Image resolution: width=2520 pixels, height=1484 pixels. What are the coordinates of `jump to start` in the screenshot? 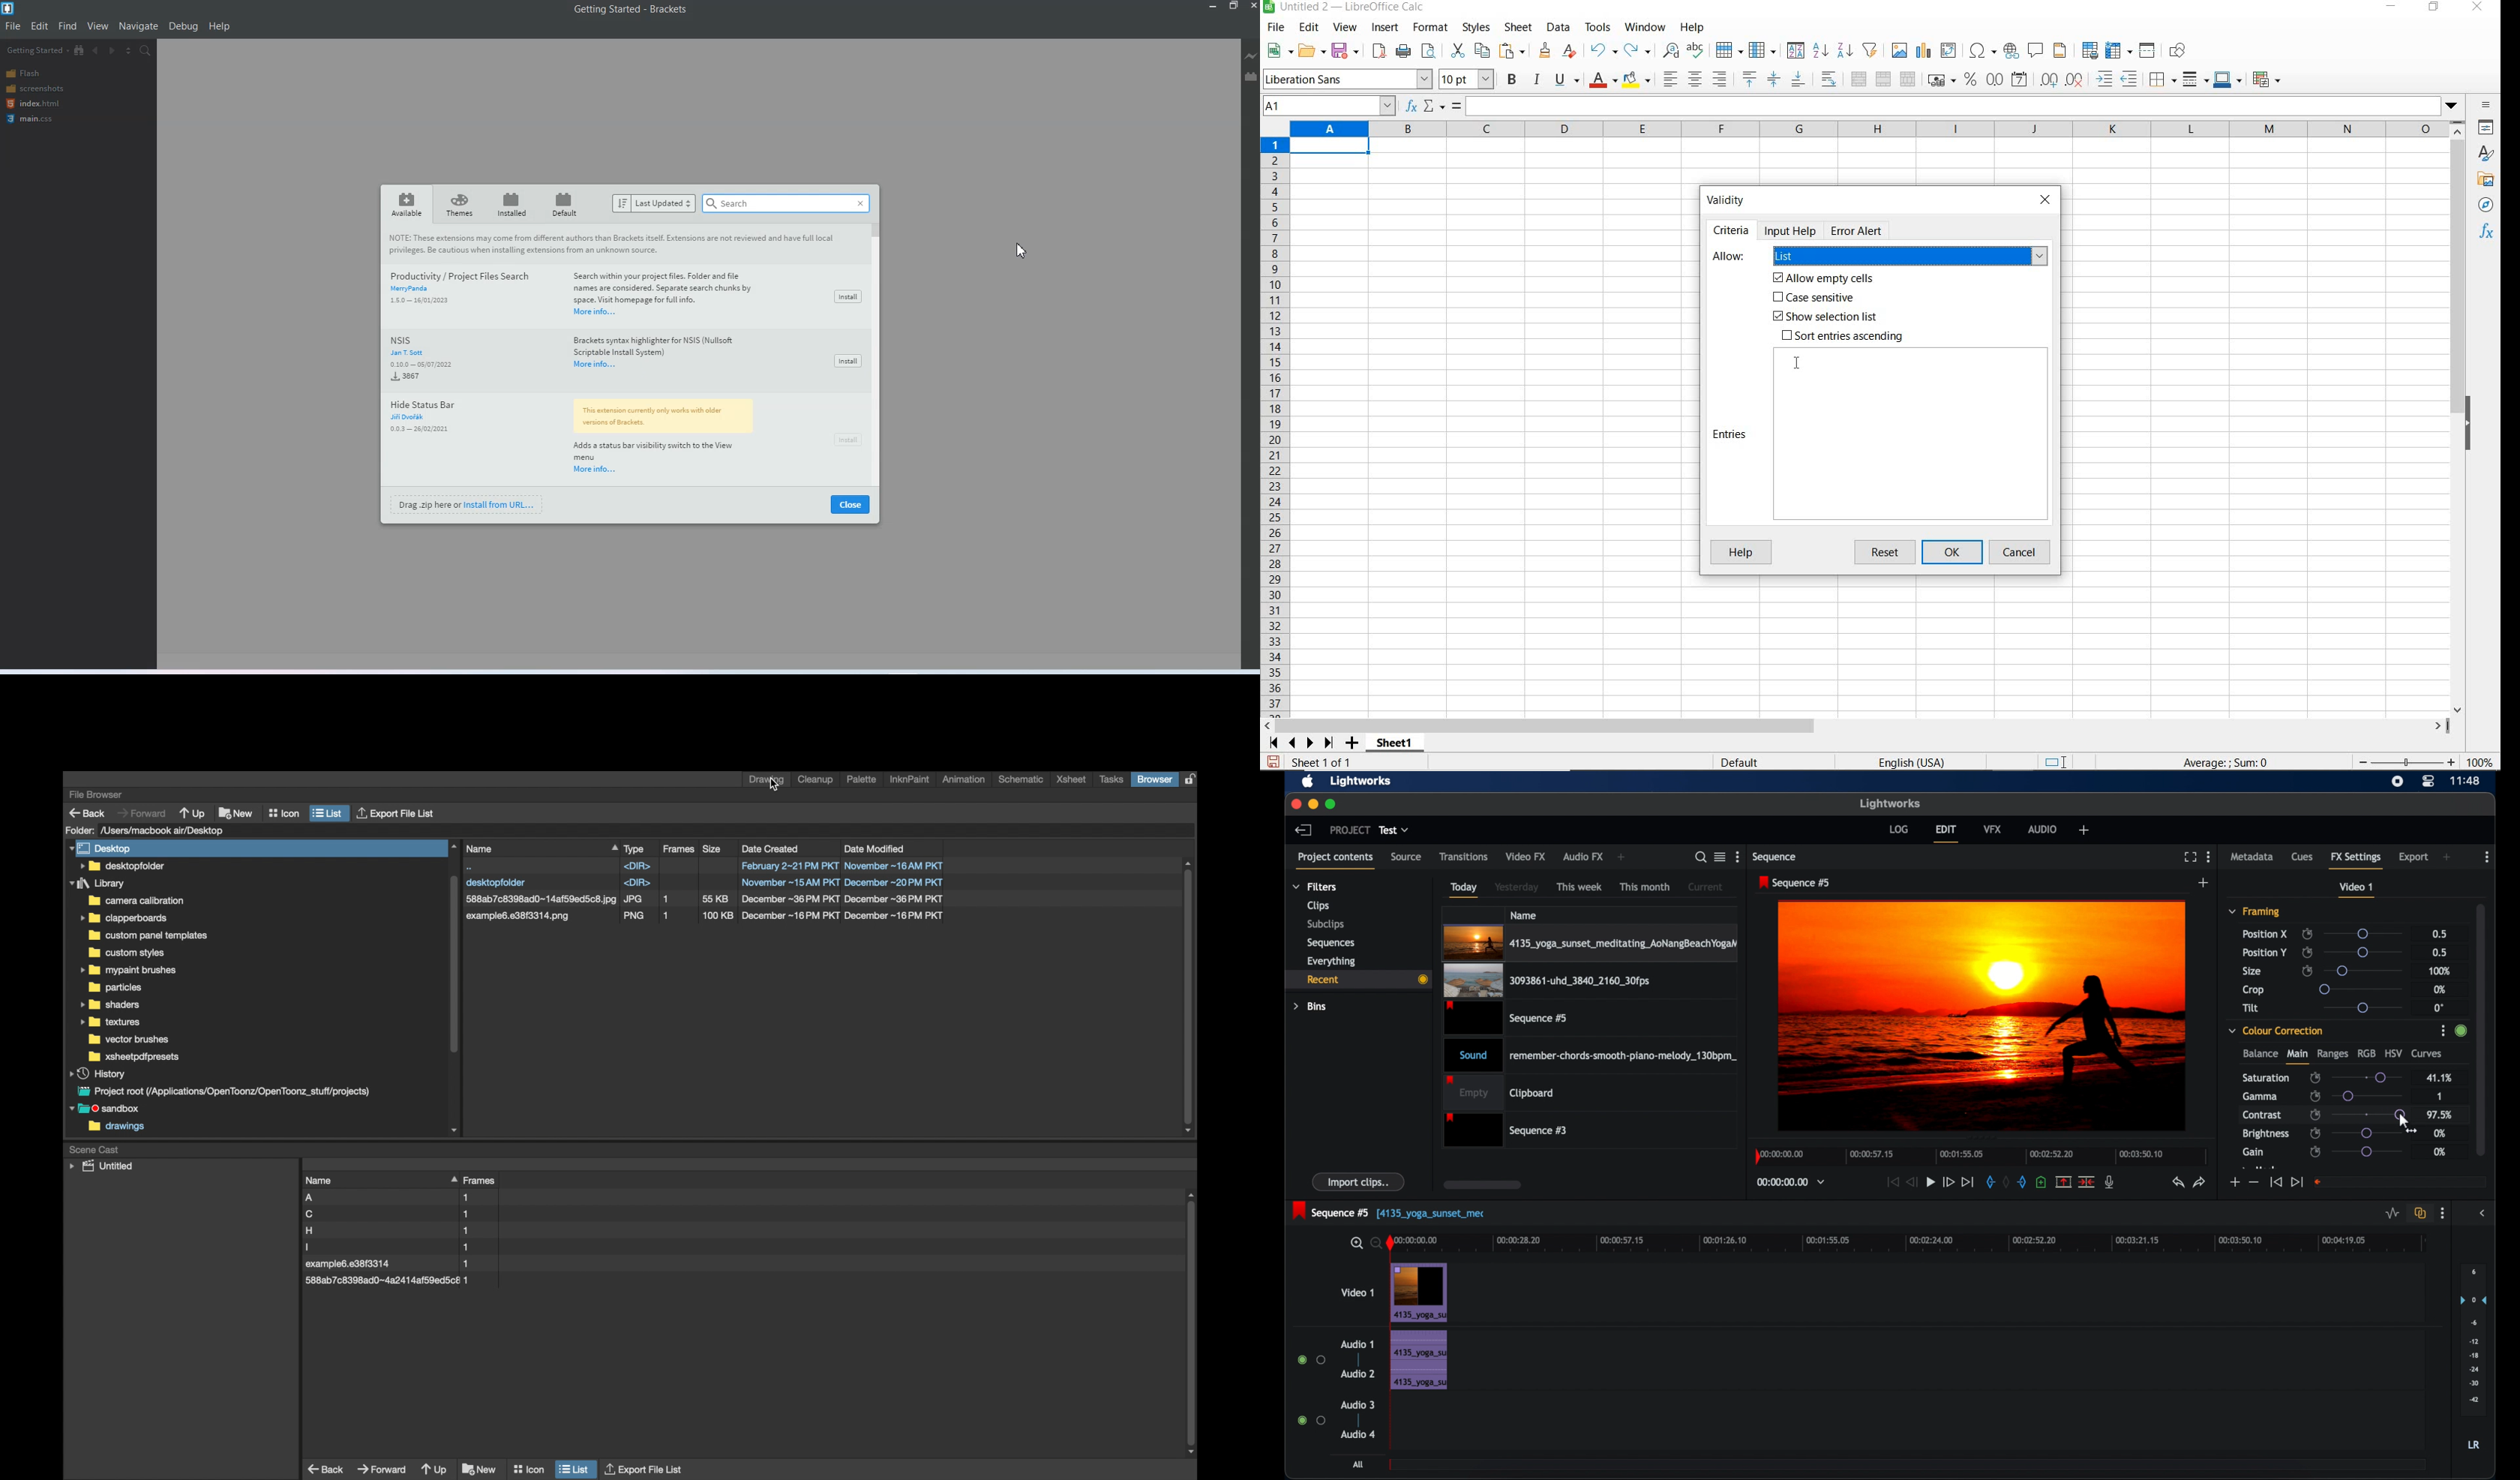 It's located at (2275, 1183).